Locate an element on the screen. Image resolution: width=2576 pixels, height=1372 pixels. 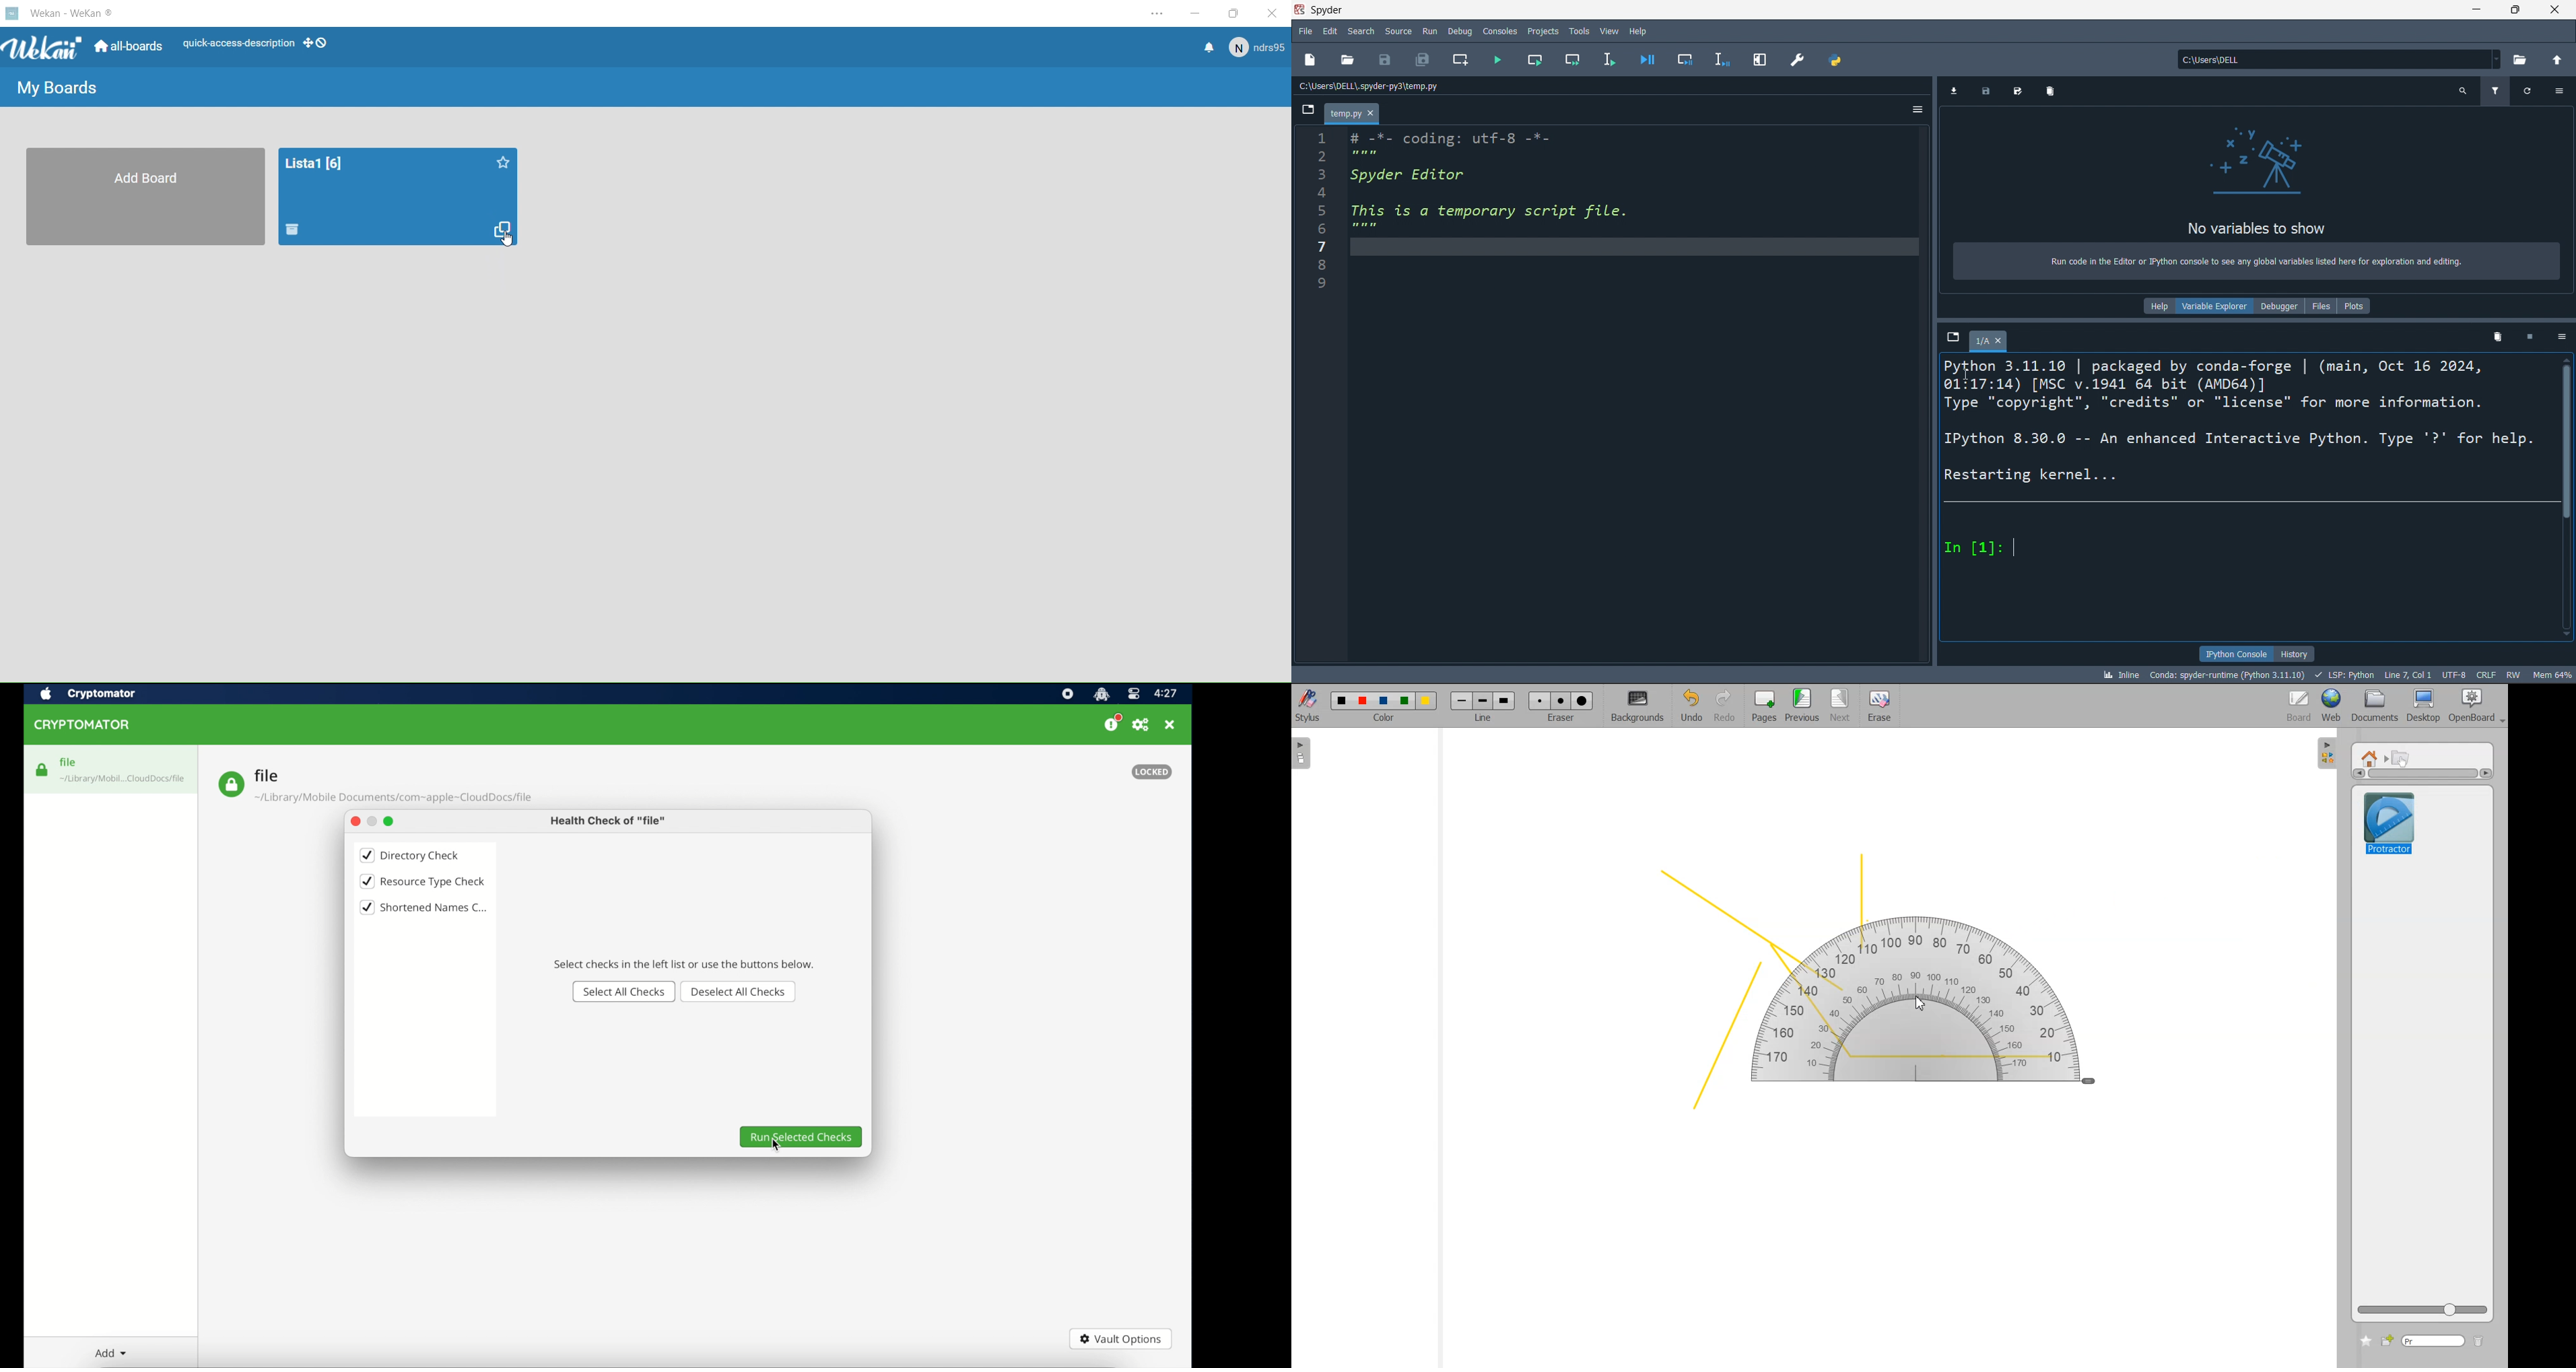
Run is located at coordinates (1431, 32).